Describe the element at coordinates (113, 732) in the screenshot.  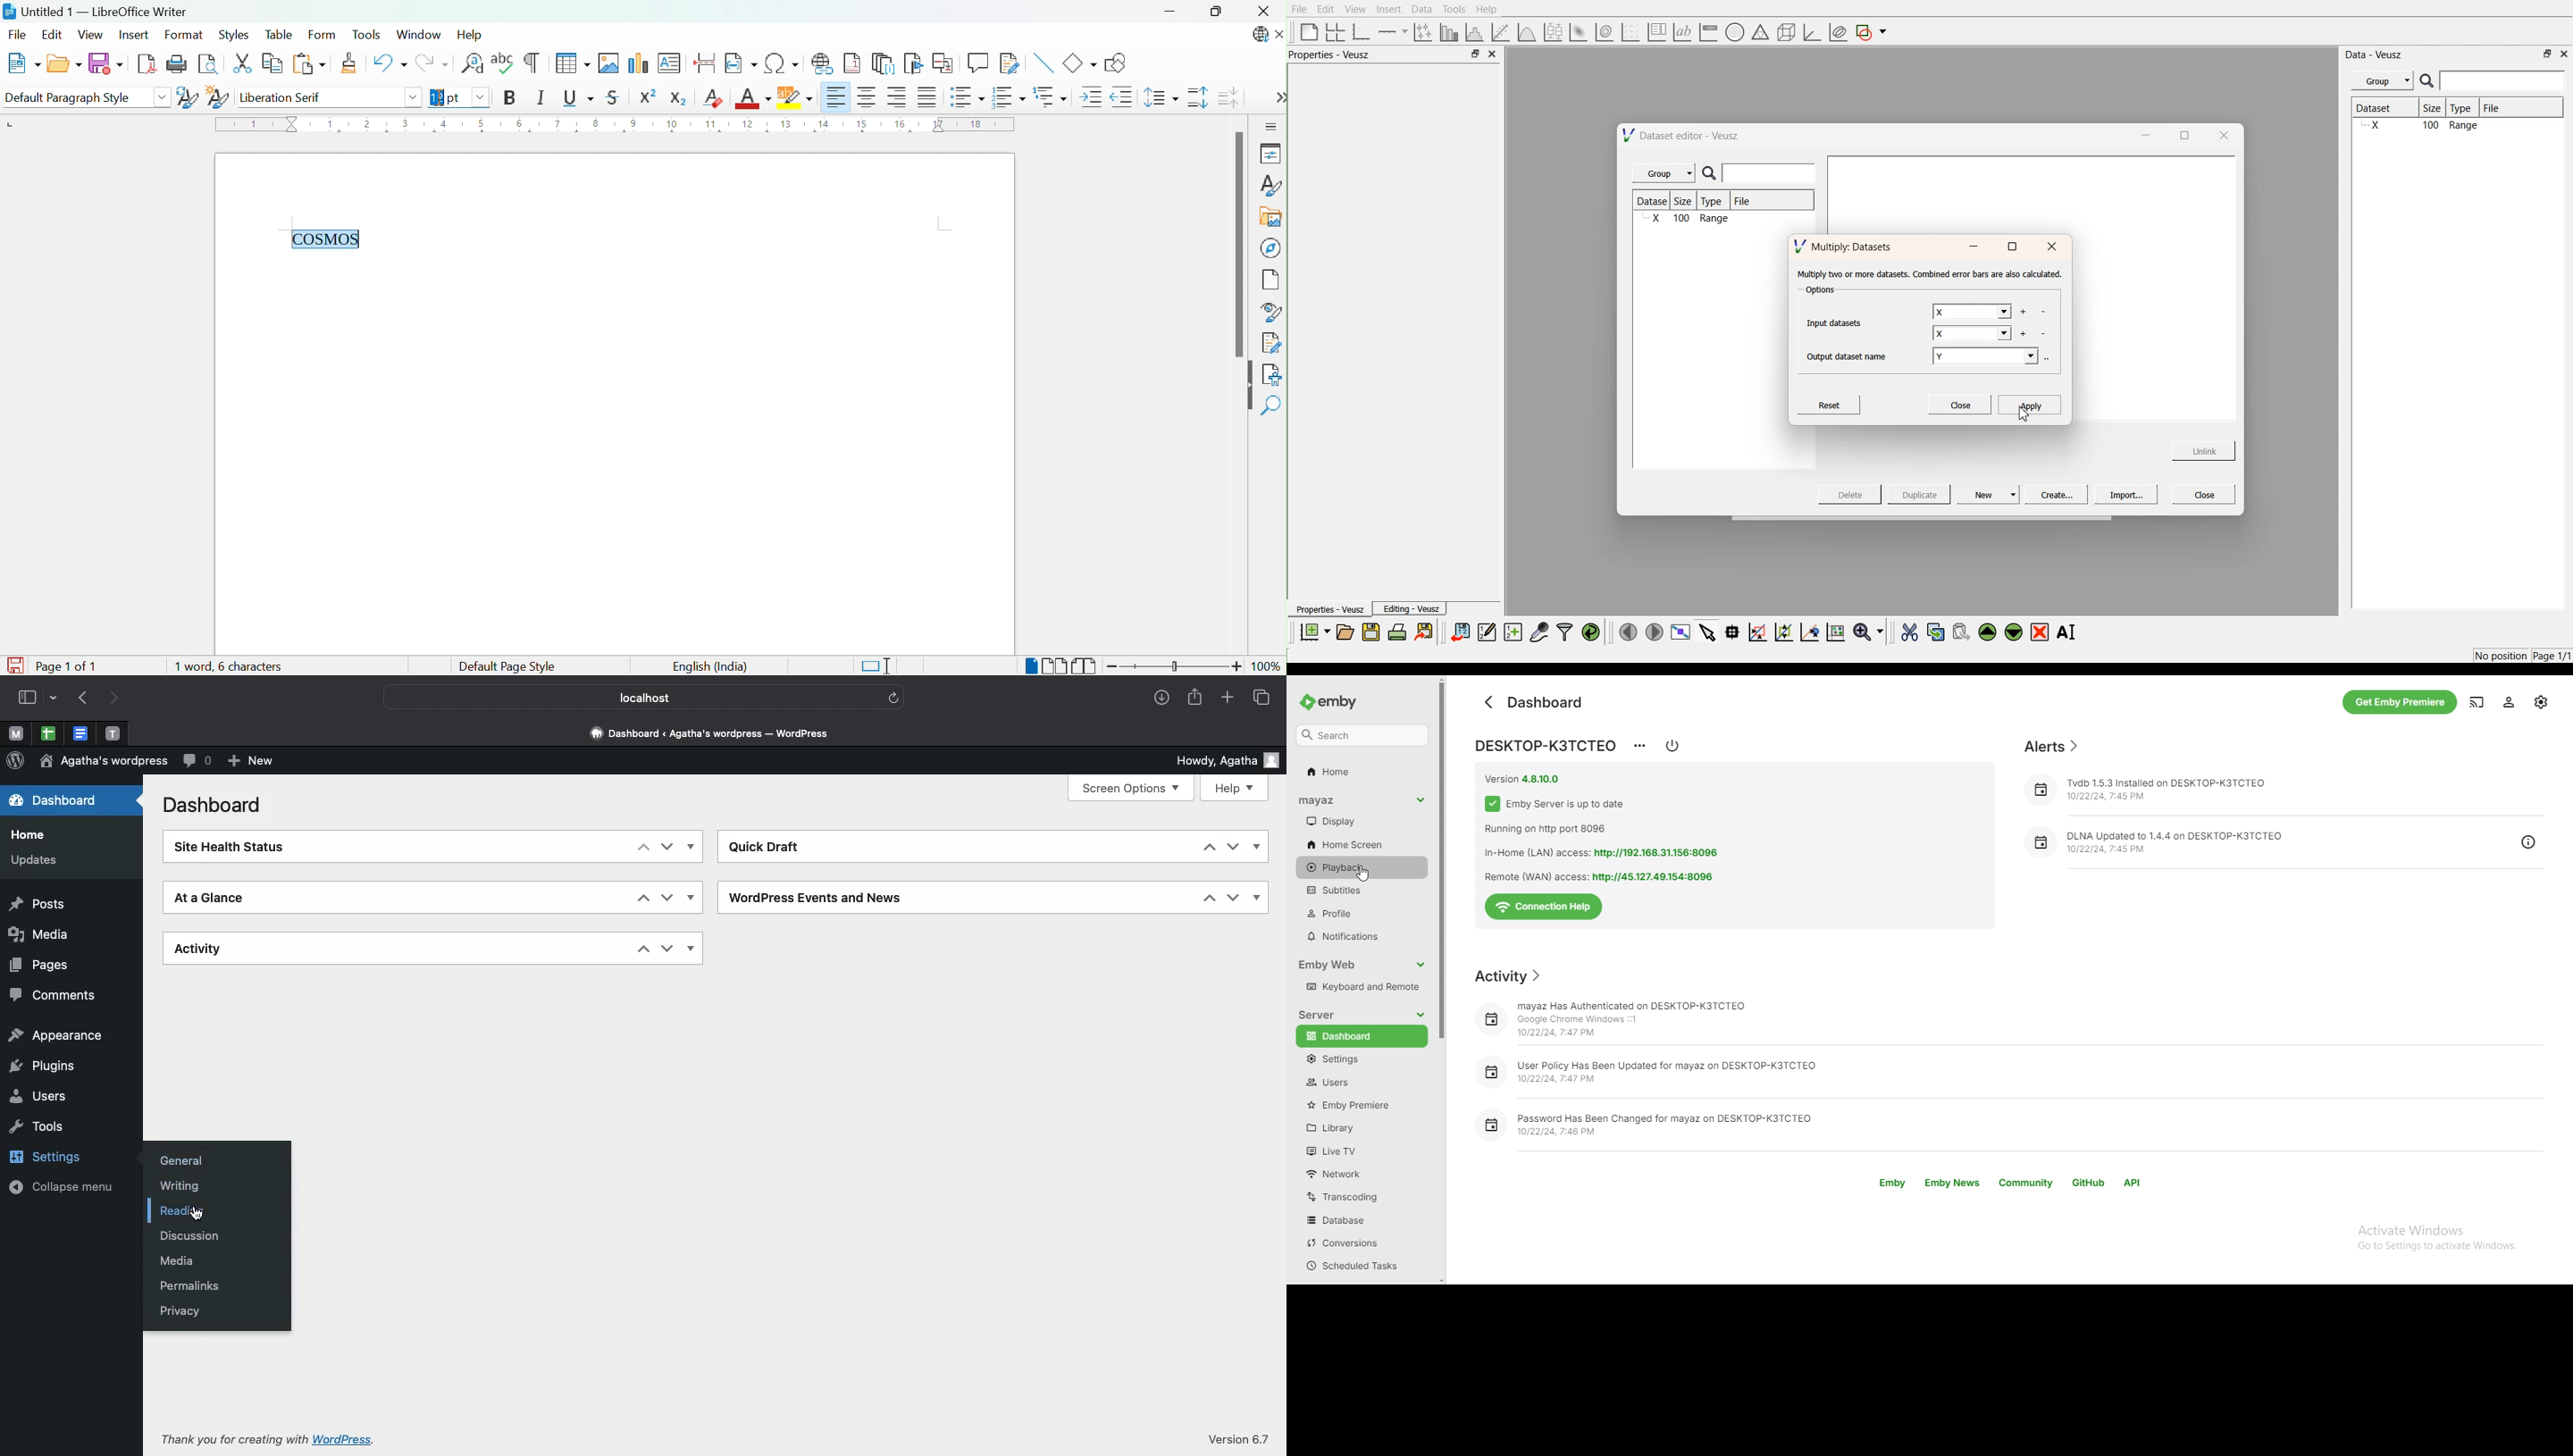
I see `Pinned tabs` at that location.